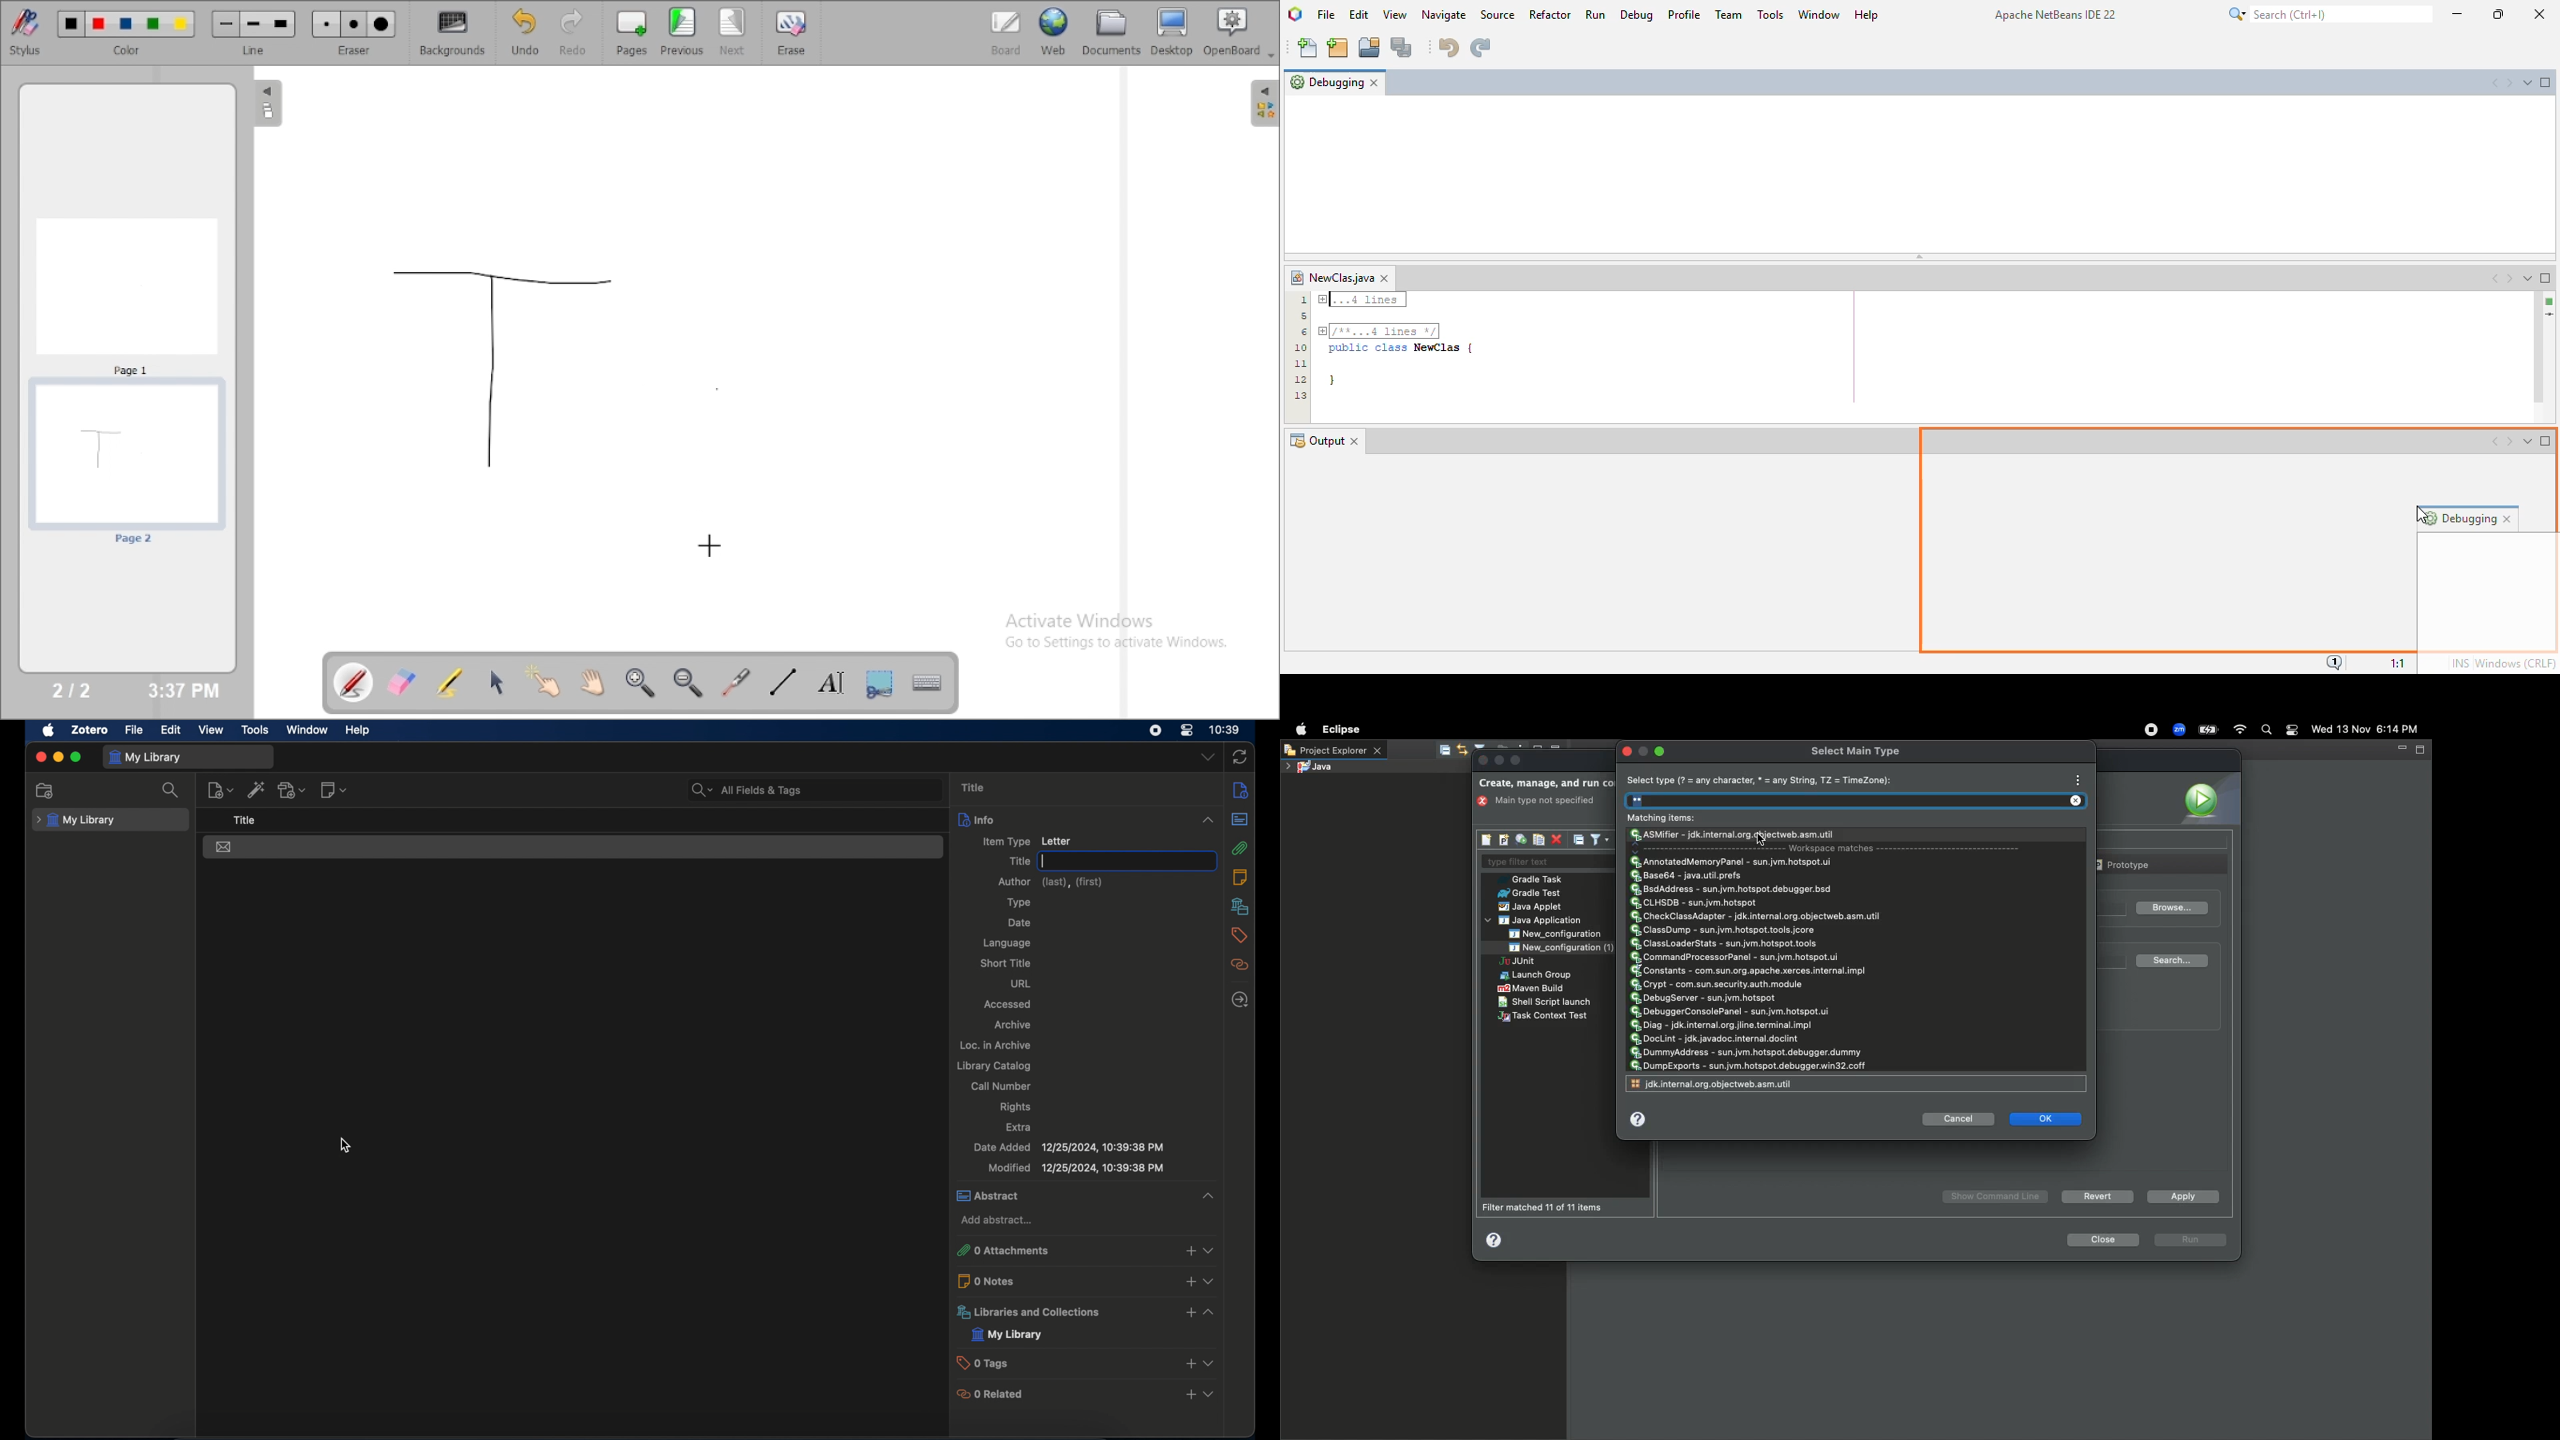 The height and width of the screenshot is (1456, 2576). What do you see at coordinates (359, 731) in the screenshot?
I see `help` at bounding box center [359, 731].